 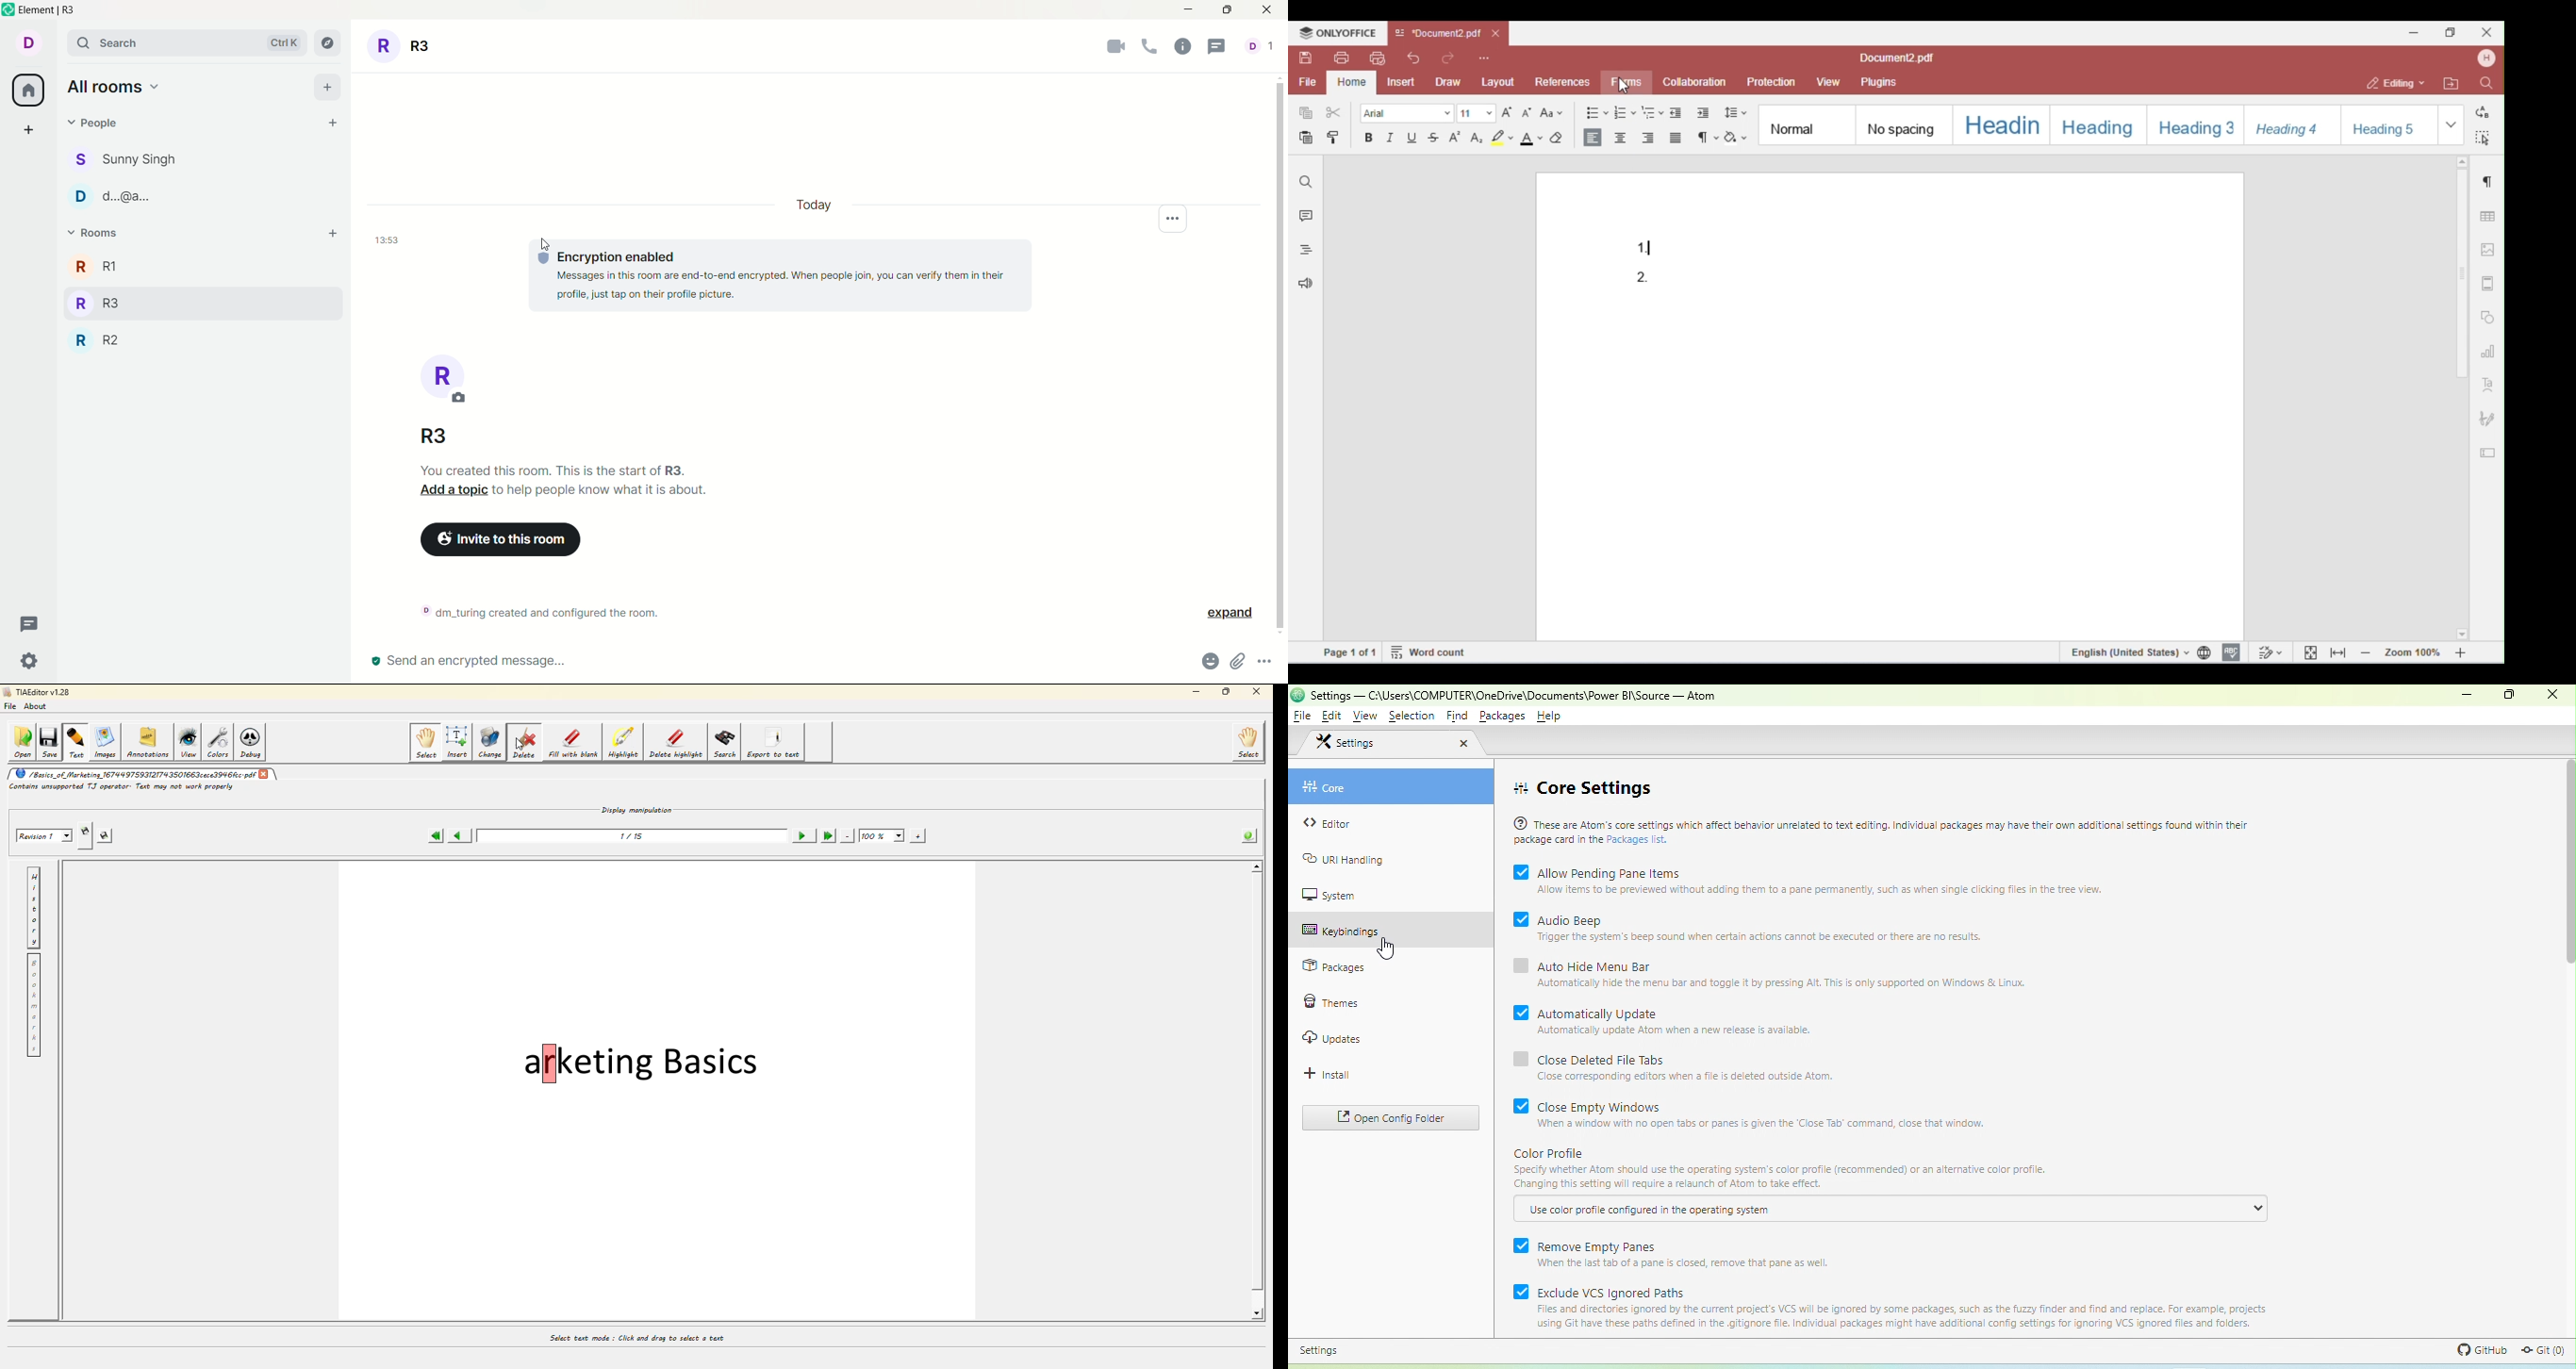 I want to click on vertical scroll bar, so click(x=1280, y=354).